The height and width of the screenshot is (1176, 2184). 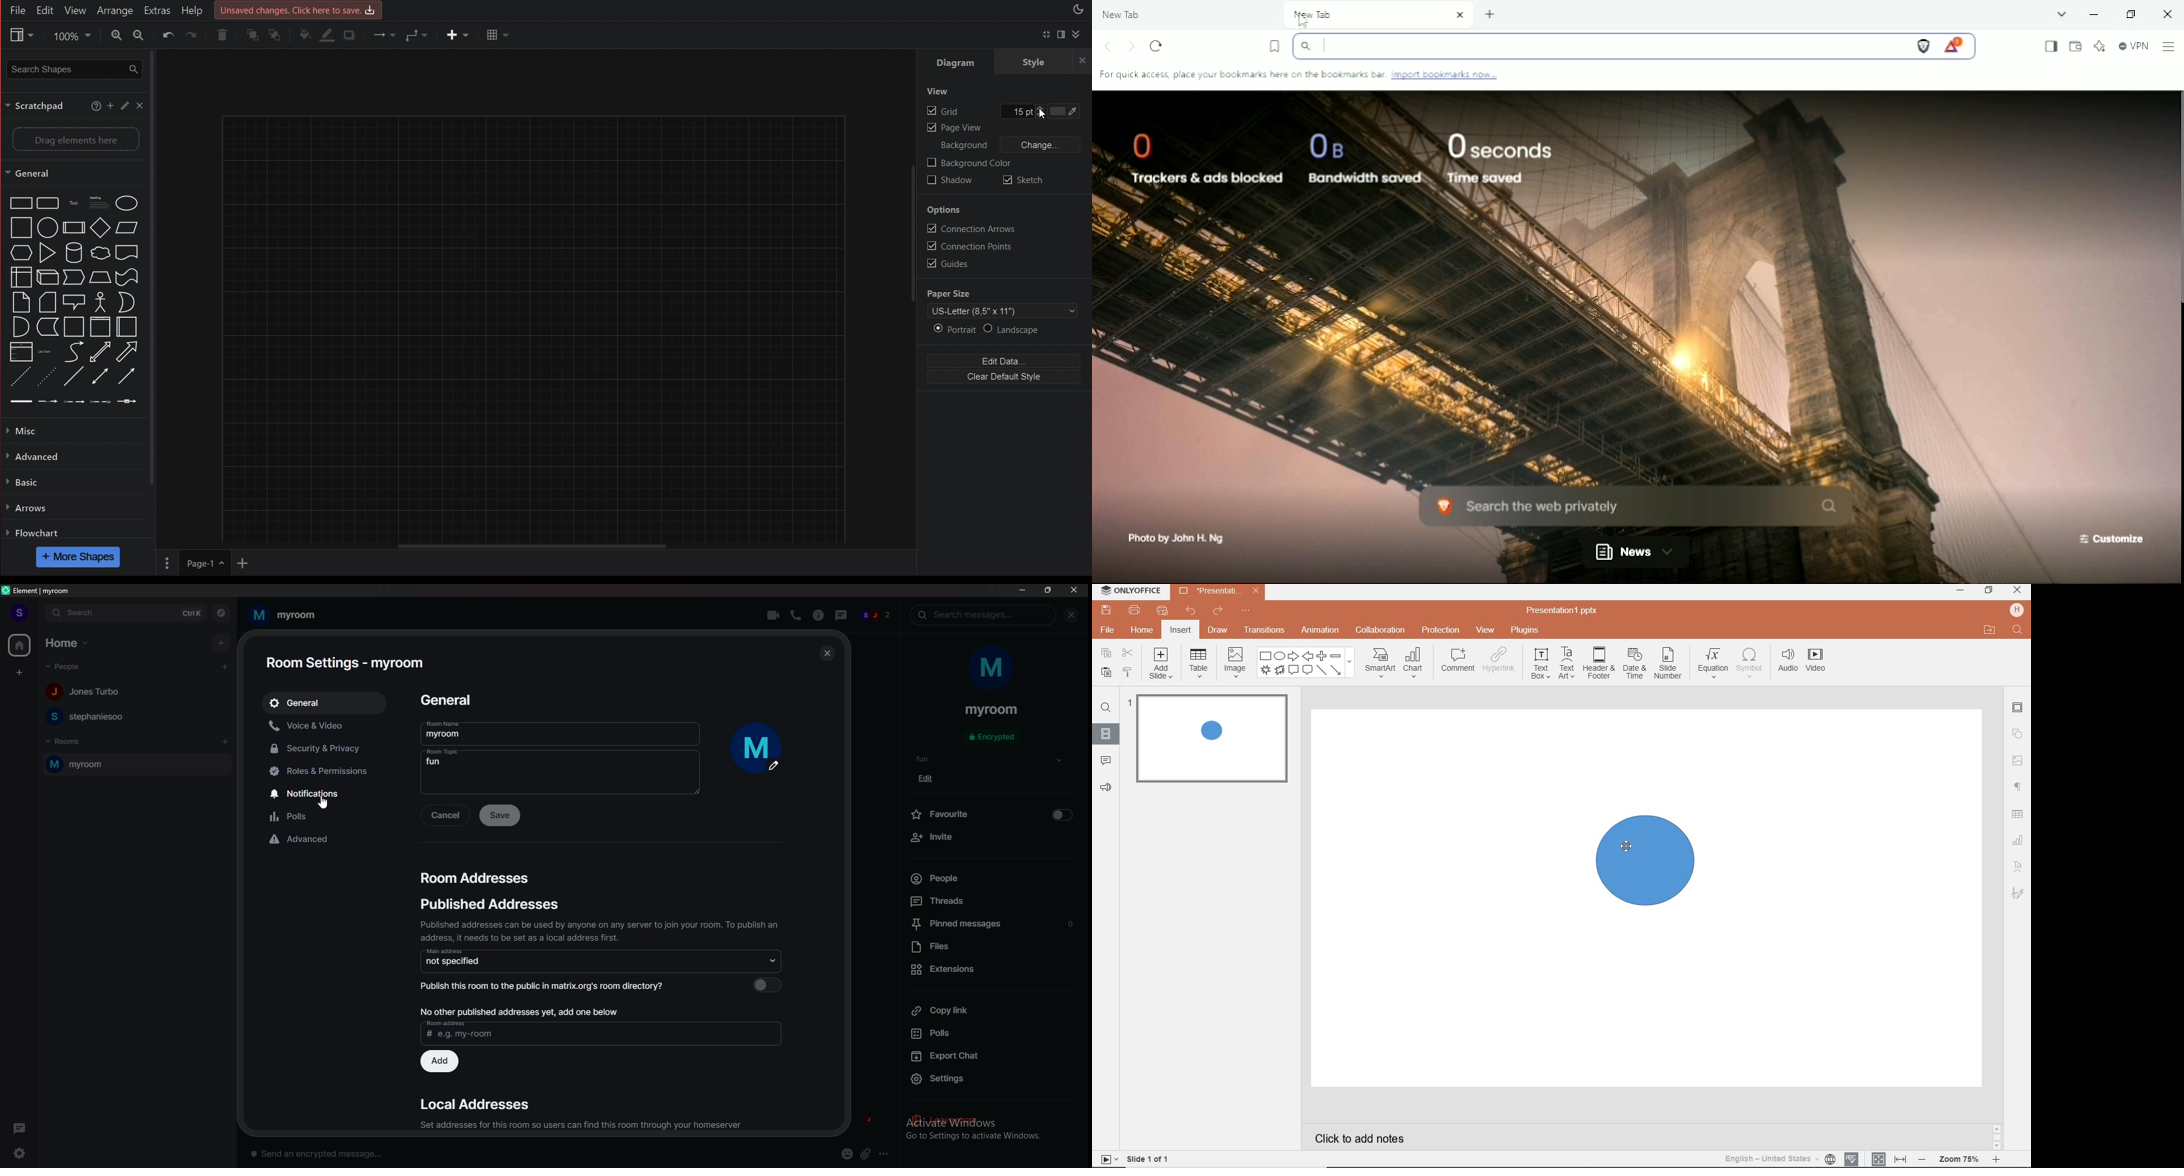 What do you see at coordinates (73, 274) in the screenshot?
I see `arrow` at bounding box center [73, 274].